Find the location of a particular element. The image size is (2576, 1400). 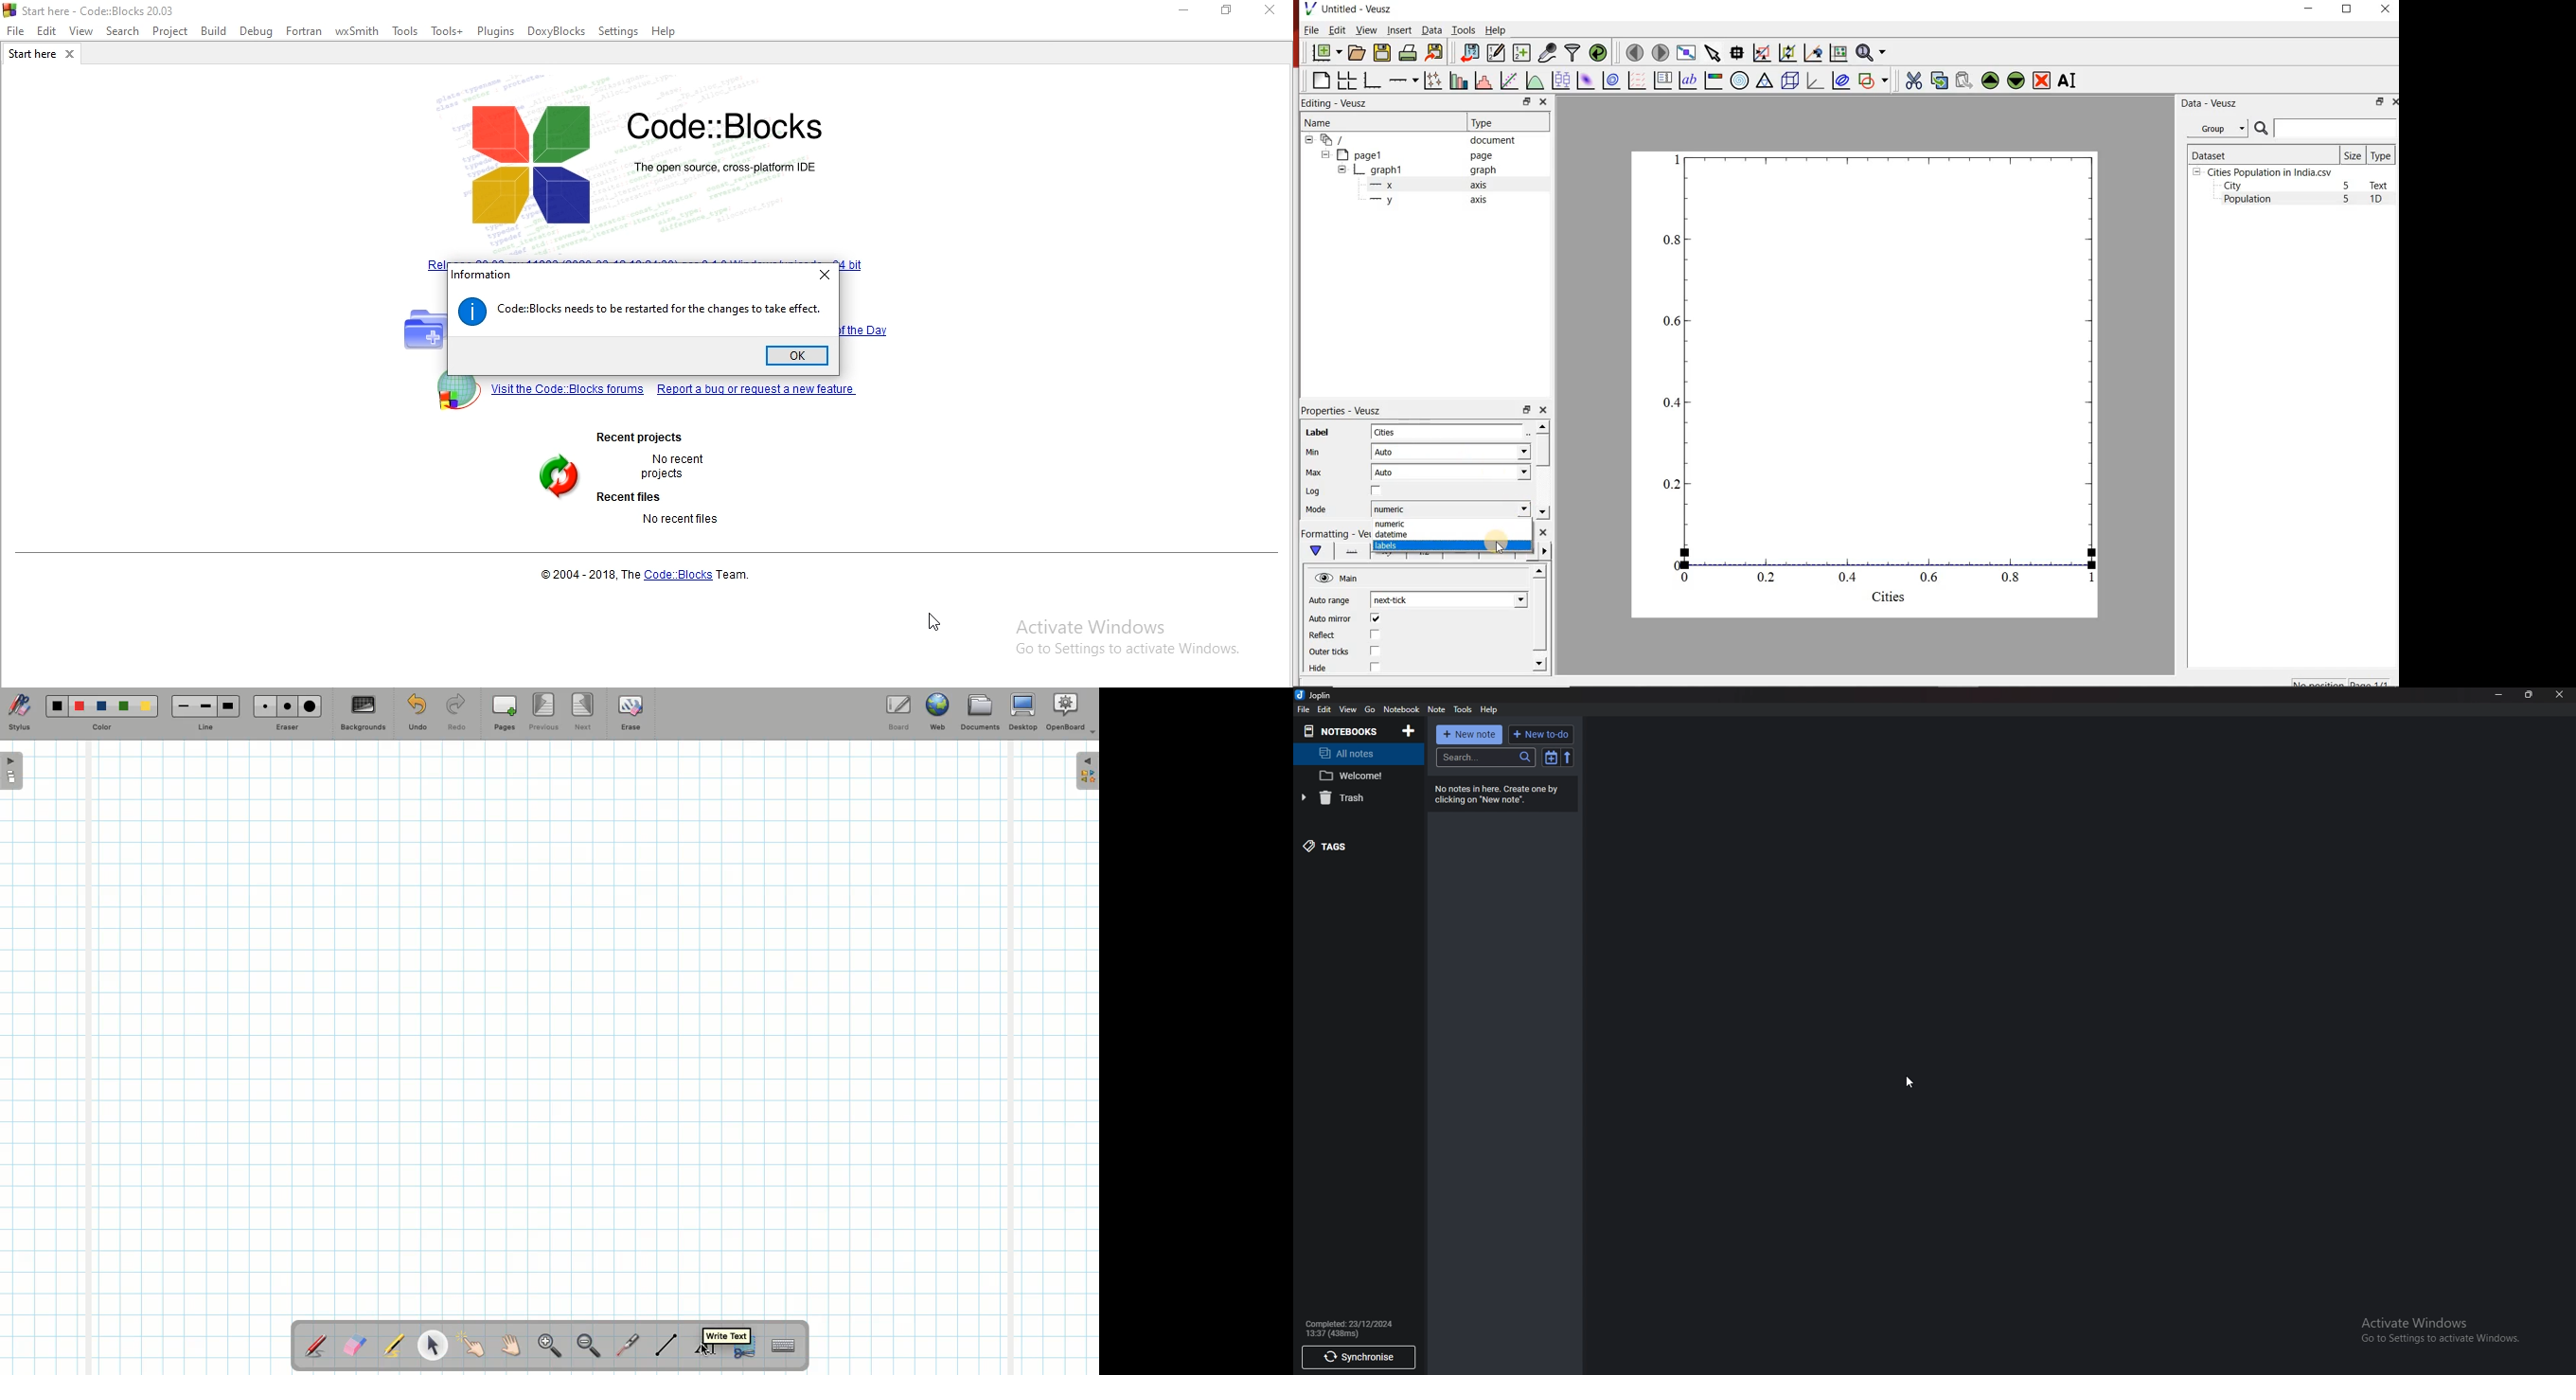

Completed 23/12/2024 13:37 (438ms) is located at coordinates (1353, 1328).